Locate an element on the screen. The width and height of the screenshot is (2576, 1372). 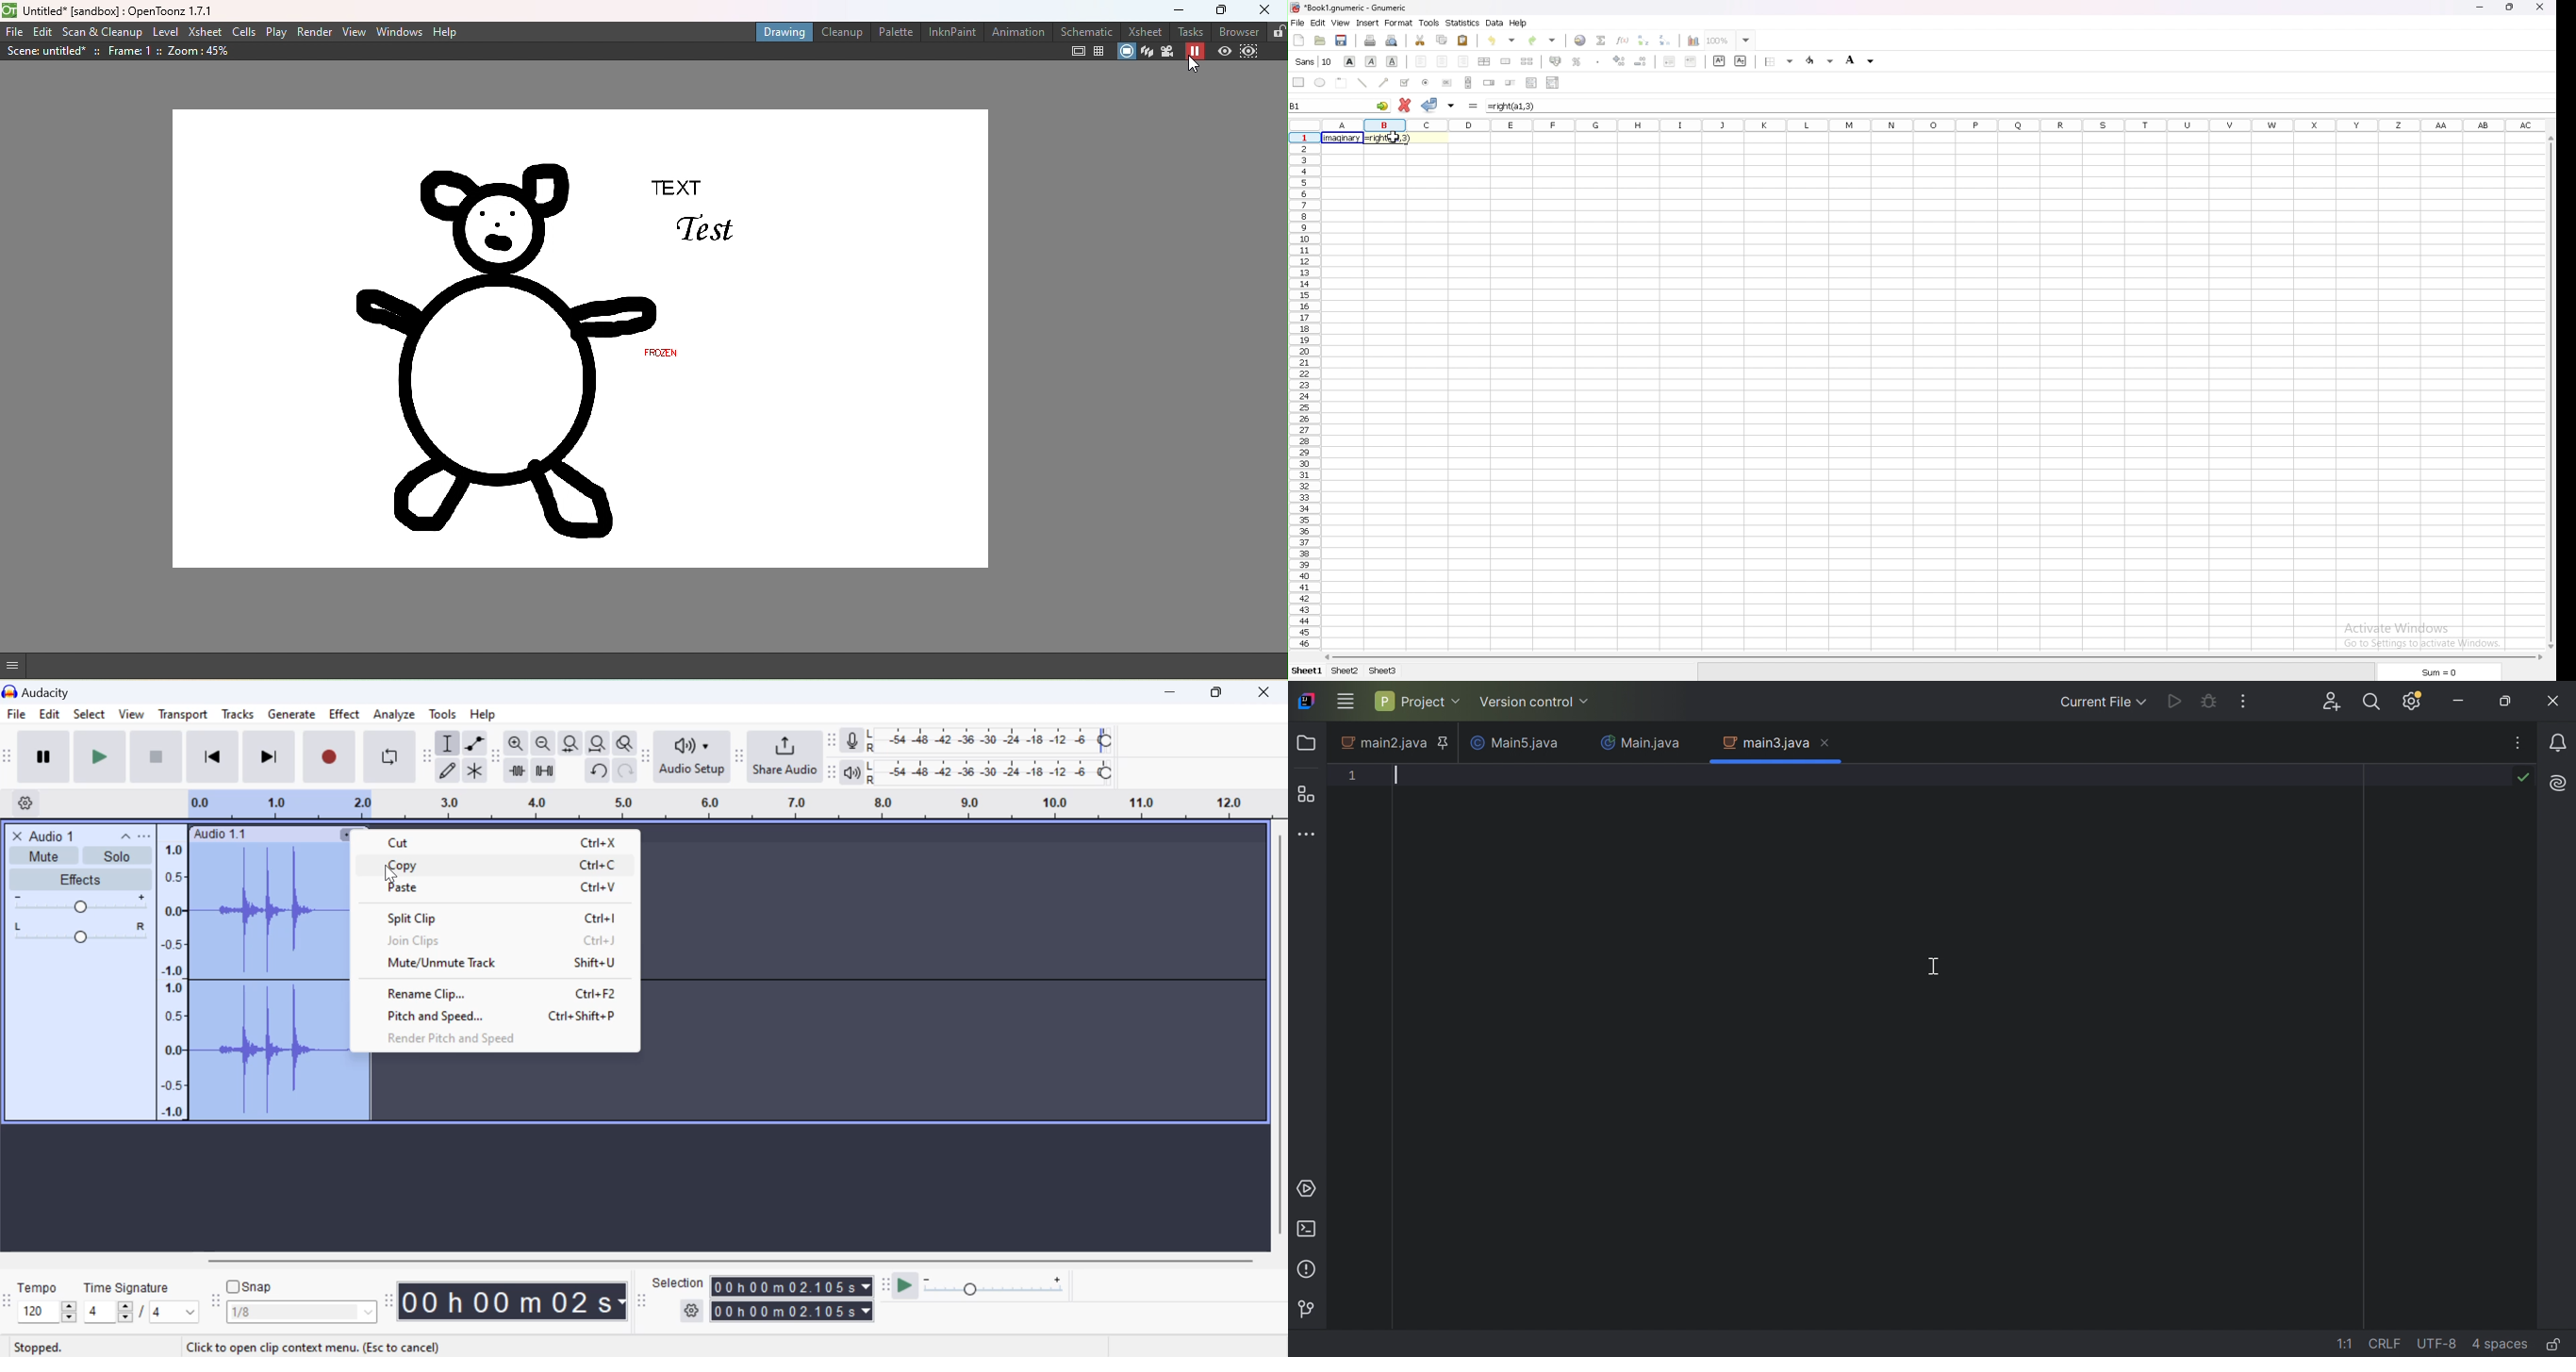
horizontal scrollbar is located at coordinates (743, 1259).